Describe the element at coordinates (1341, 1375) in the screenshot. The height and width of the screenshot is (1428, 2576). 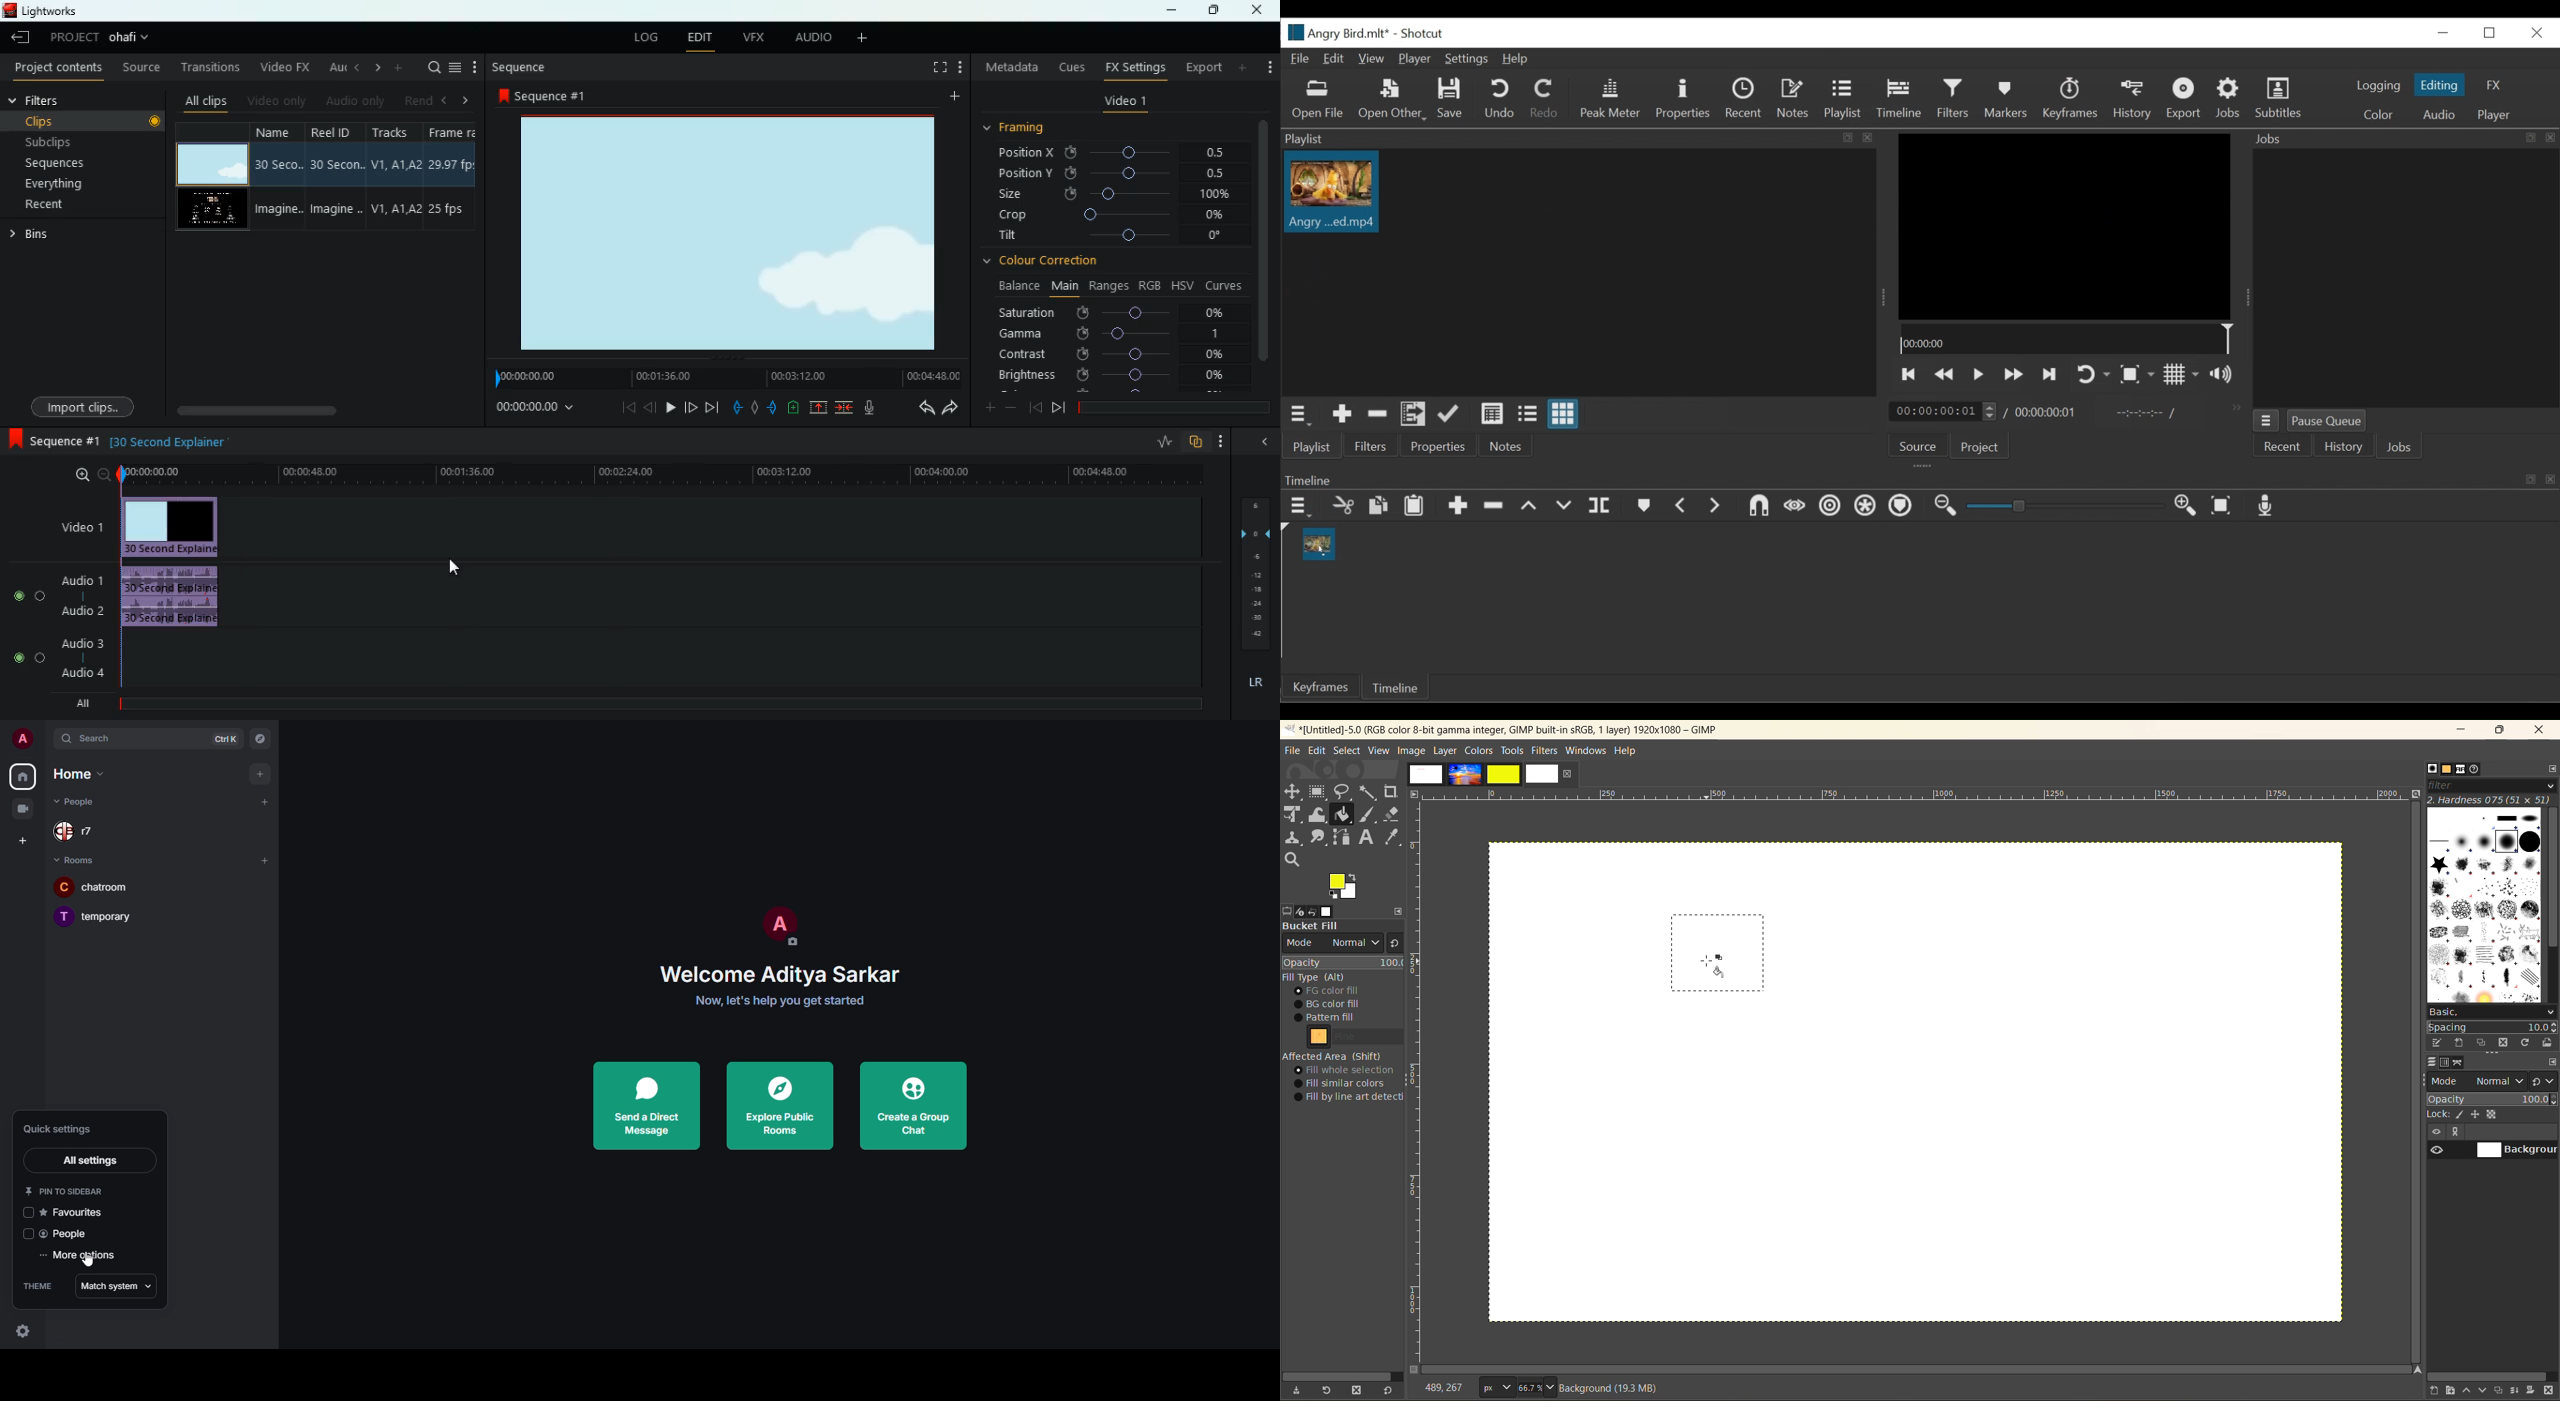
I see `horizontal scroll bar` at that location.